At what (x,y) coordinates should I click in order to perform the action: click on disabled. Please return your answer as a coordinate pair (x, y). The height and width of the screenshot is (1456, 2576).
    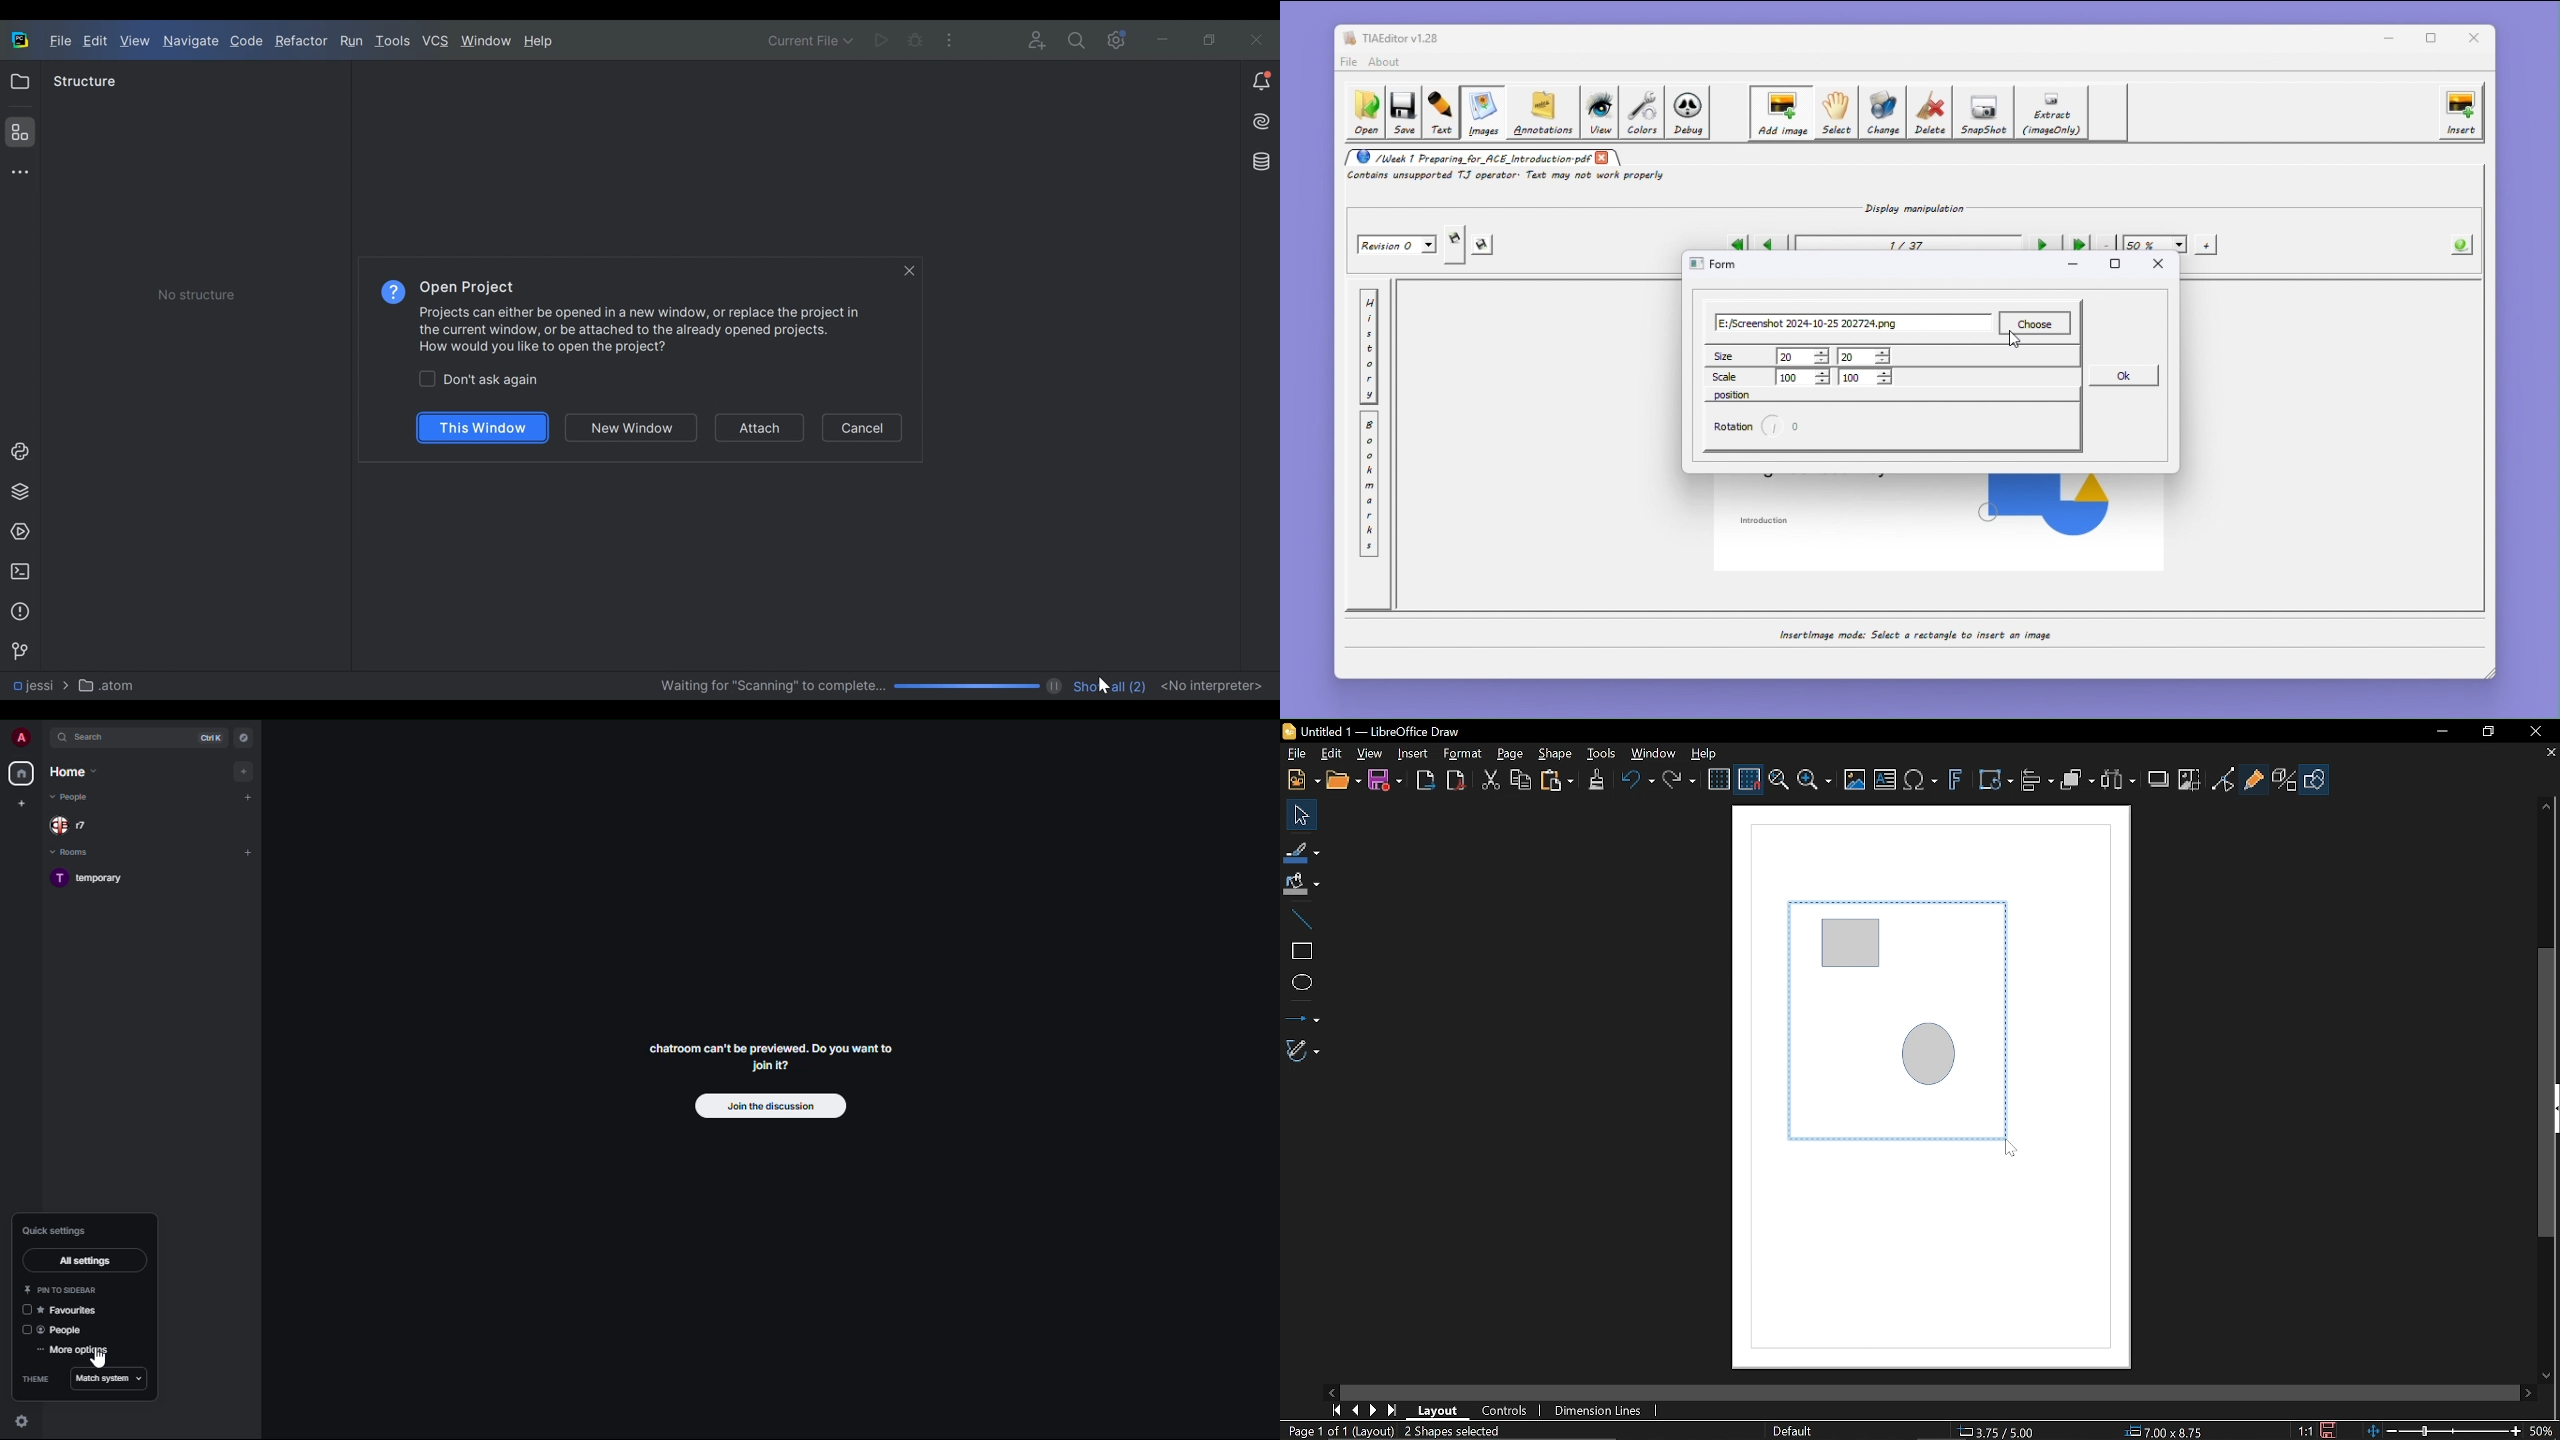
    Looking at the image, I should click on (28, 1309).